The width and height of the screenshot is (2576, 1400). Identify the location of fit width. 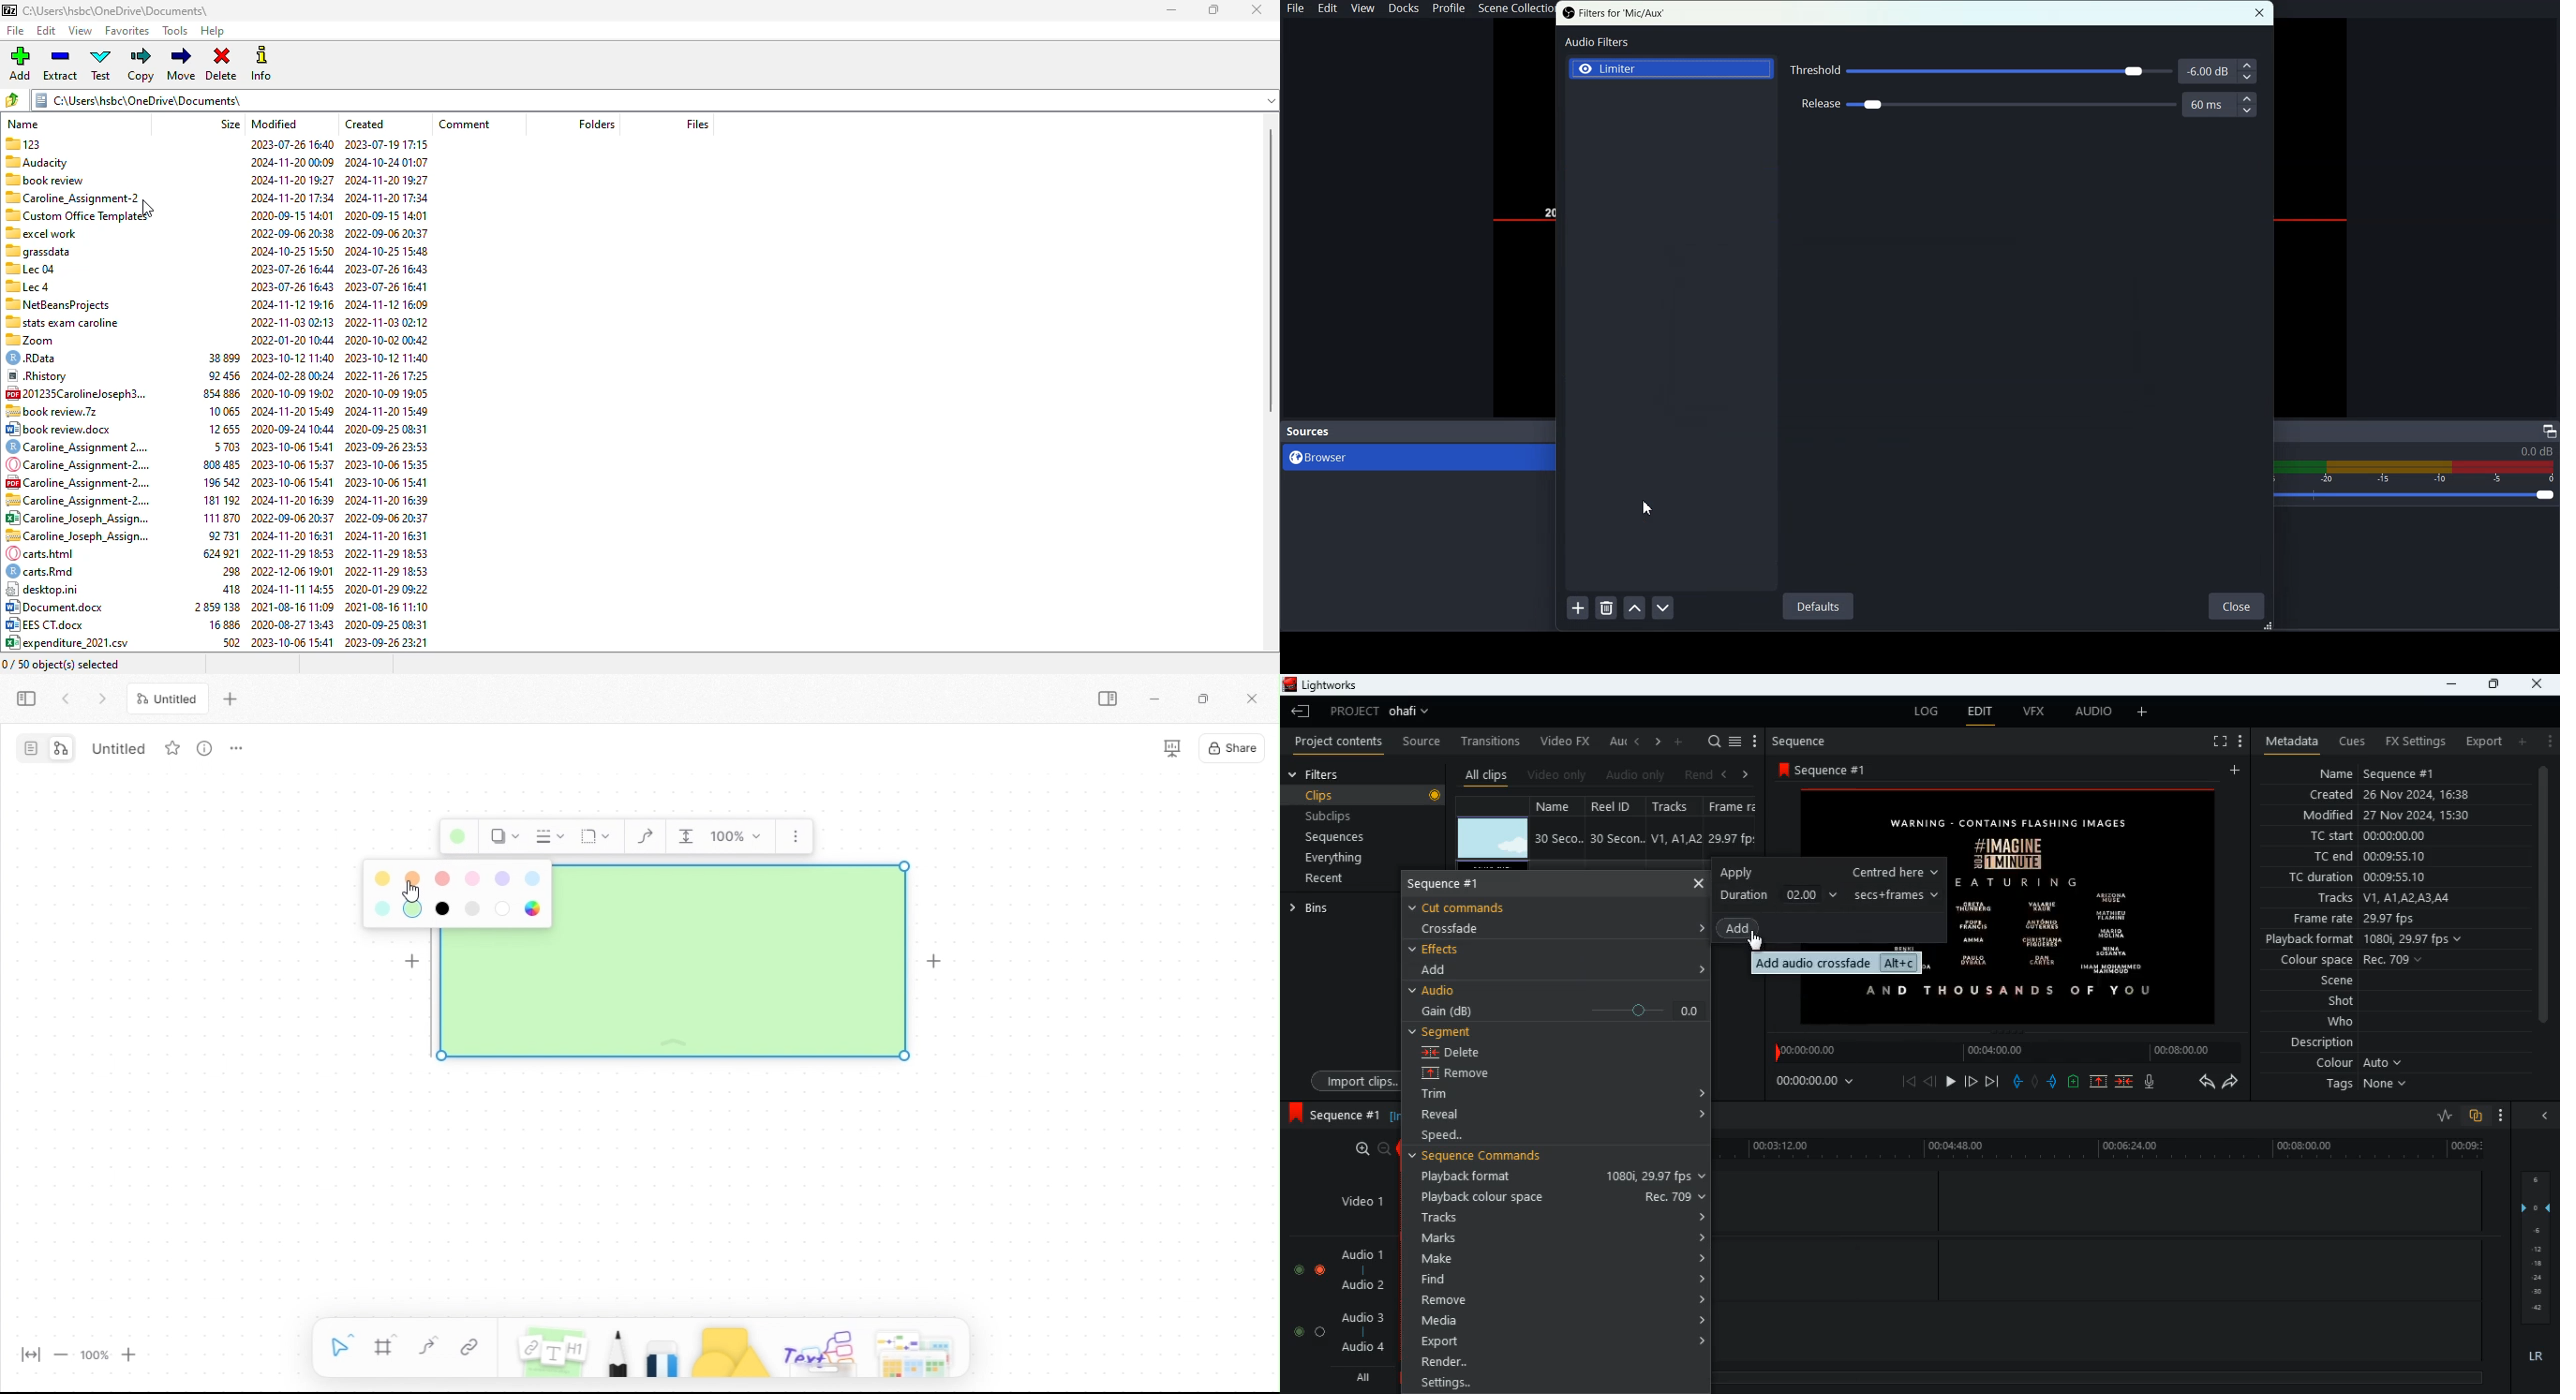
(31, 1356).